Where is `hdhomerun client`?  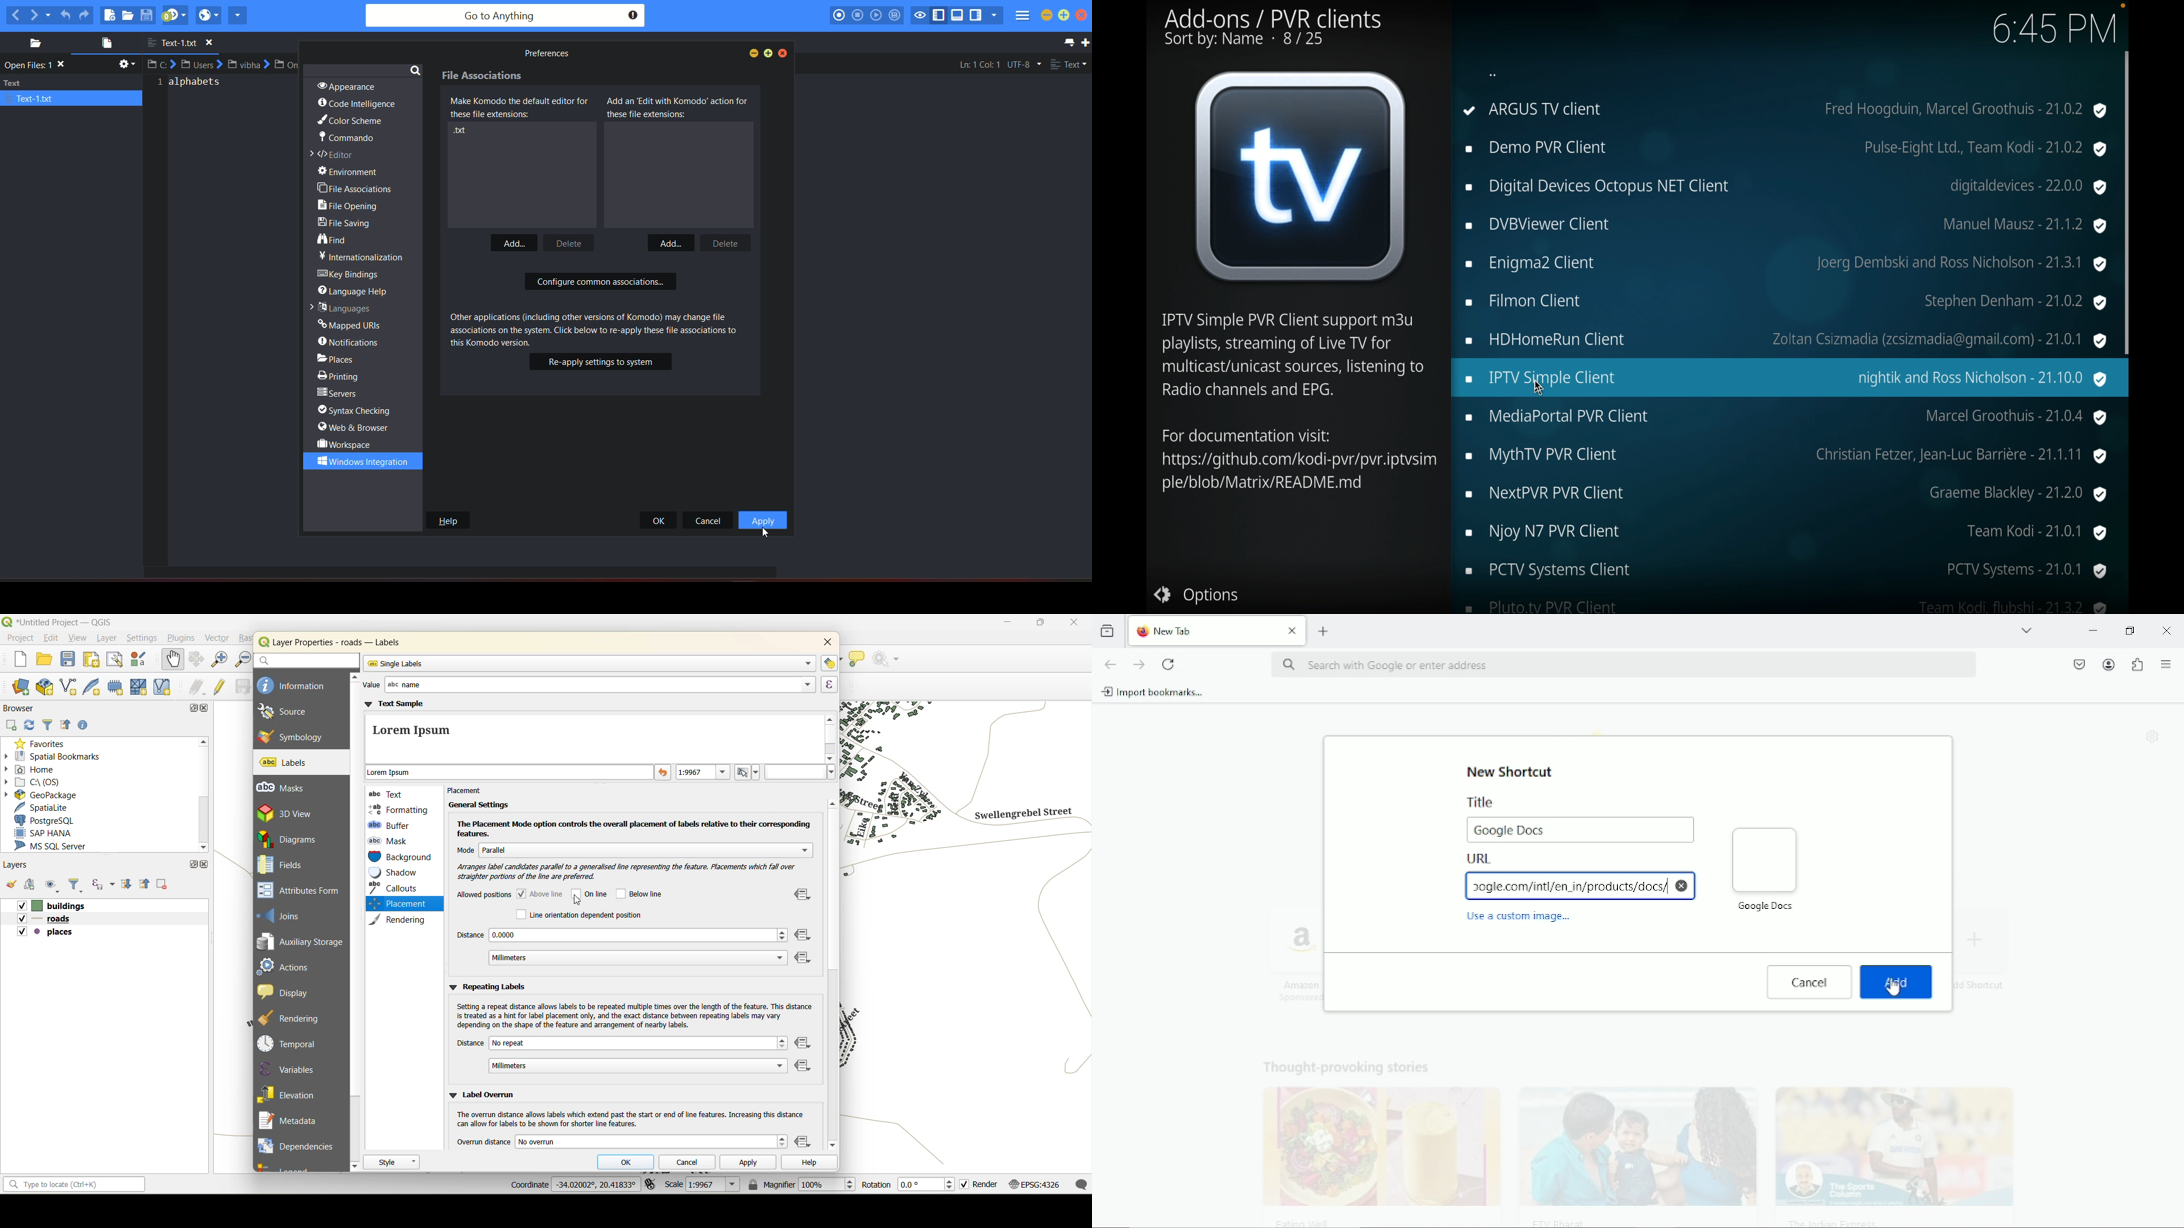 hdhomerun client is located at coordinates (1787, 341).